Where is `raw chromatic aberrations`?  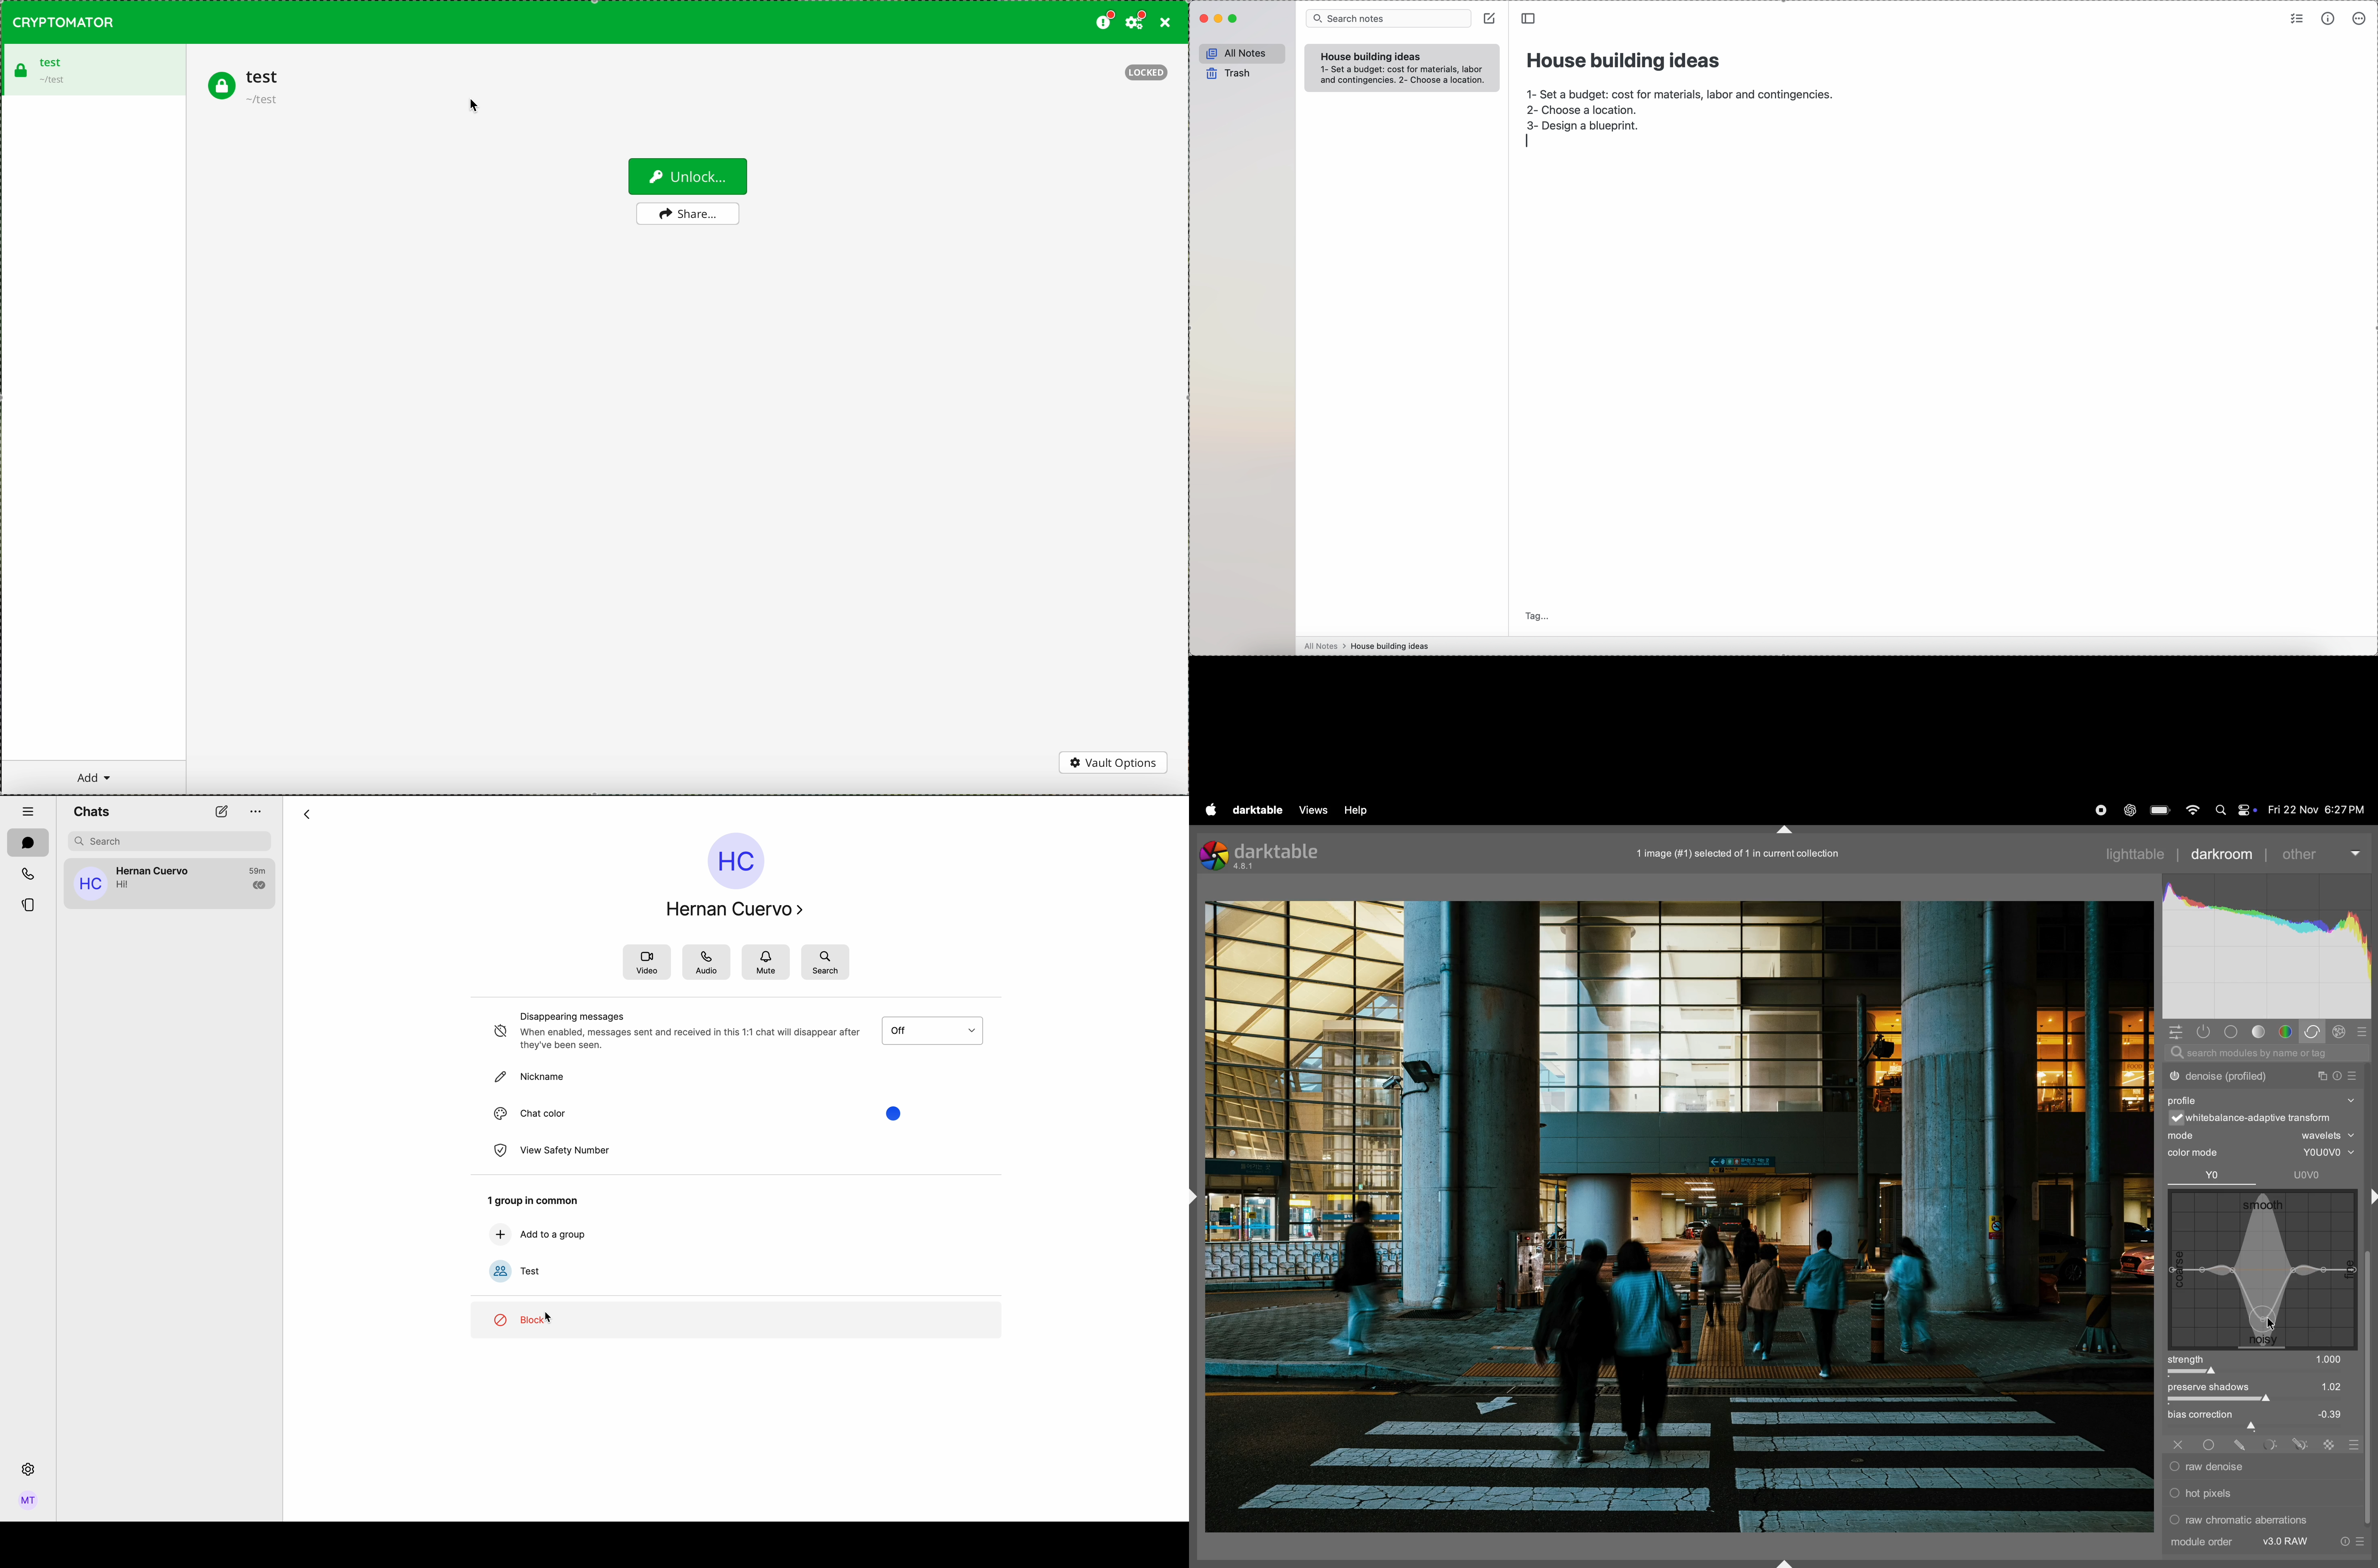
raw chromatic aberrations is located at coordinates (2239, 1519).